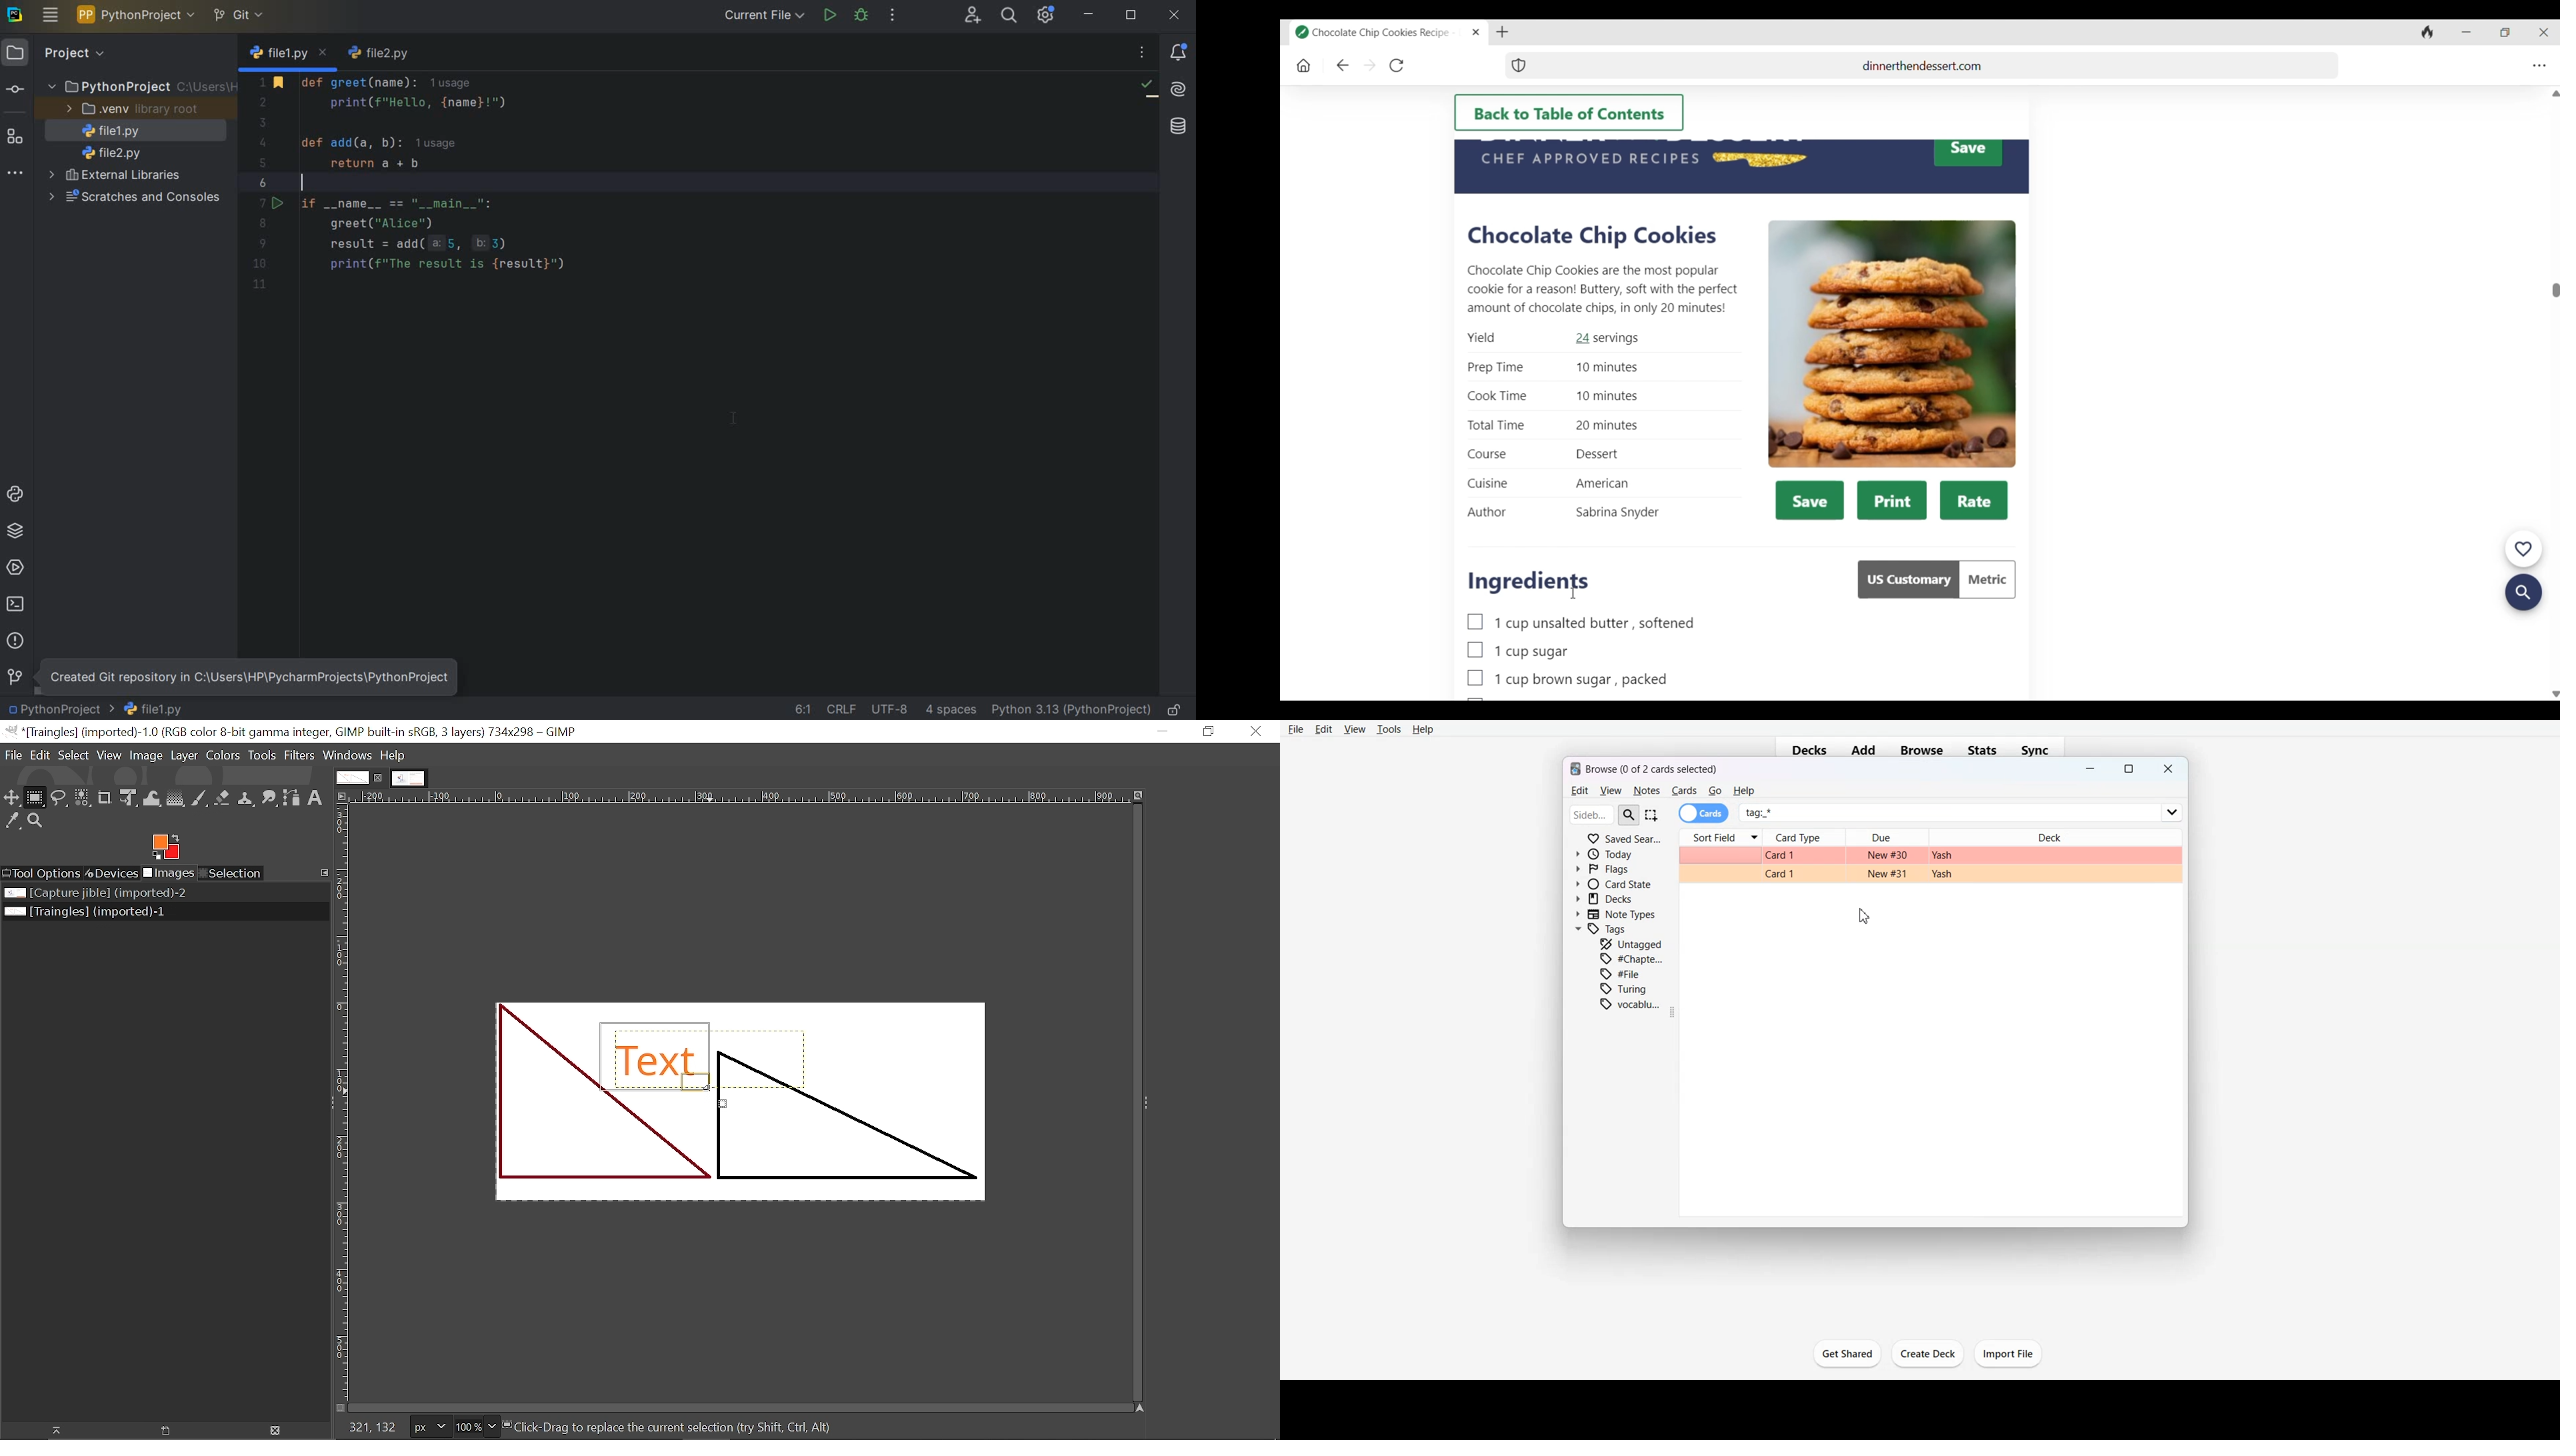 The width and height of the screenshot is (2576, 1456). What do you see at coordinates (381, 55) in the screenshot?
I see `file name 2` at bounding box center [381, 55].